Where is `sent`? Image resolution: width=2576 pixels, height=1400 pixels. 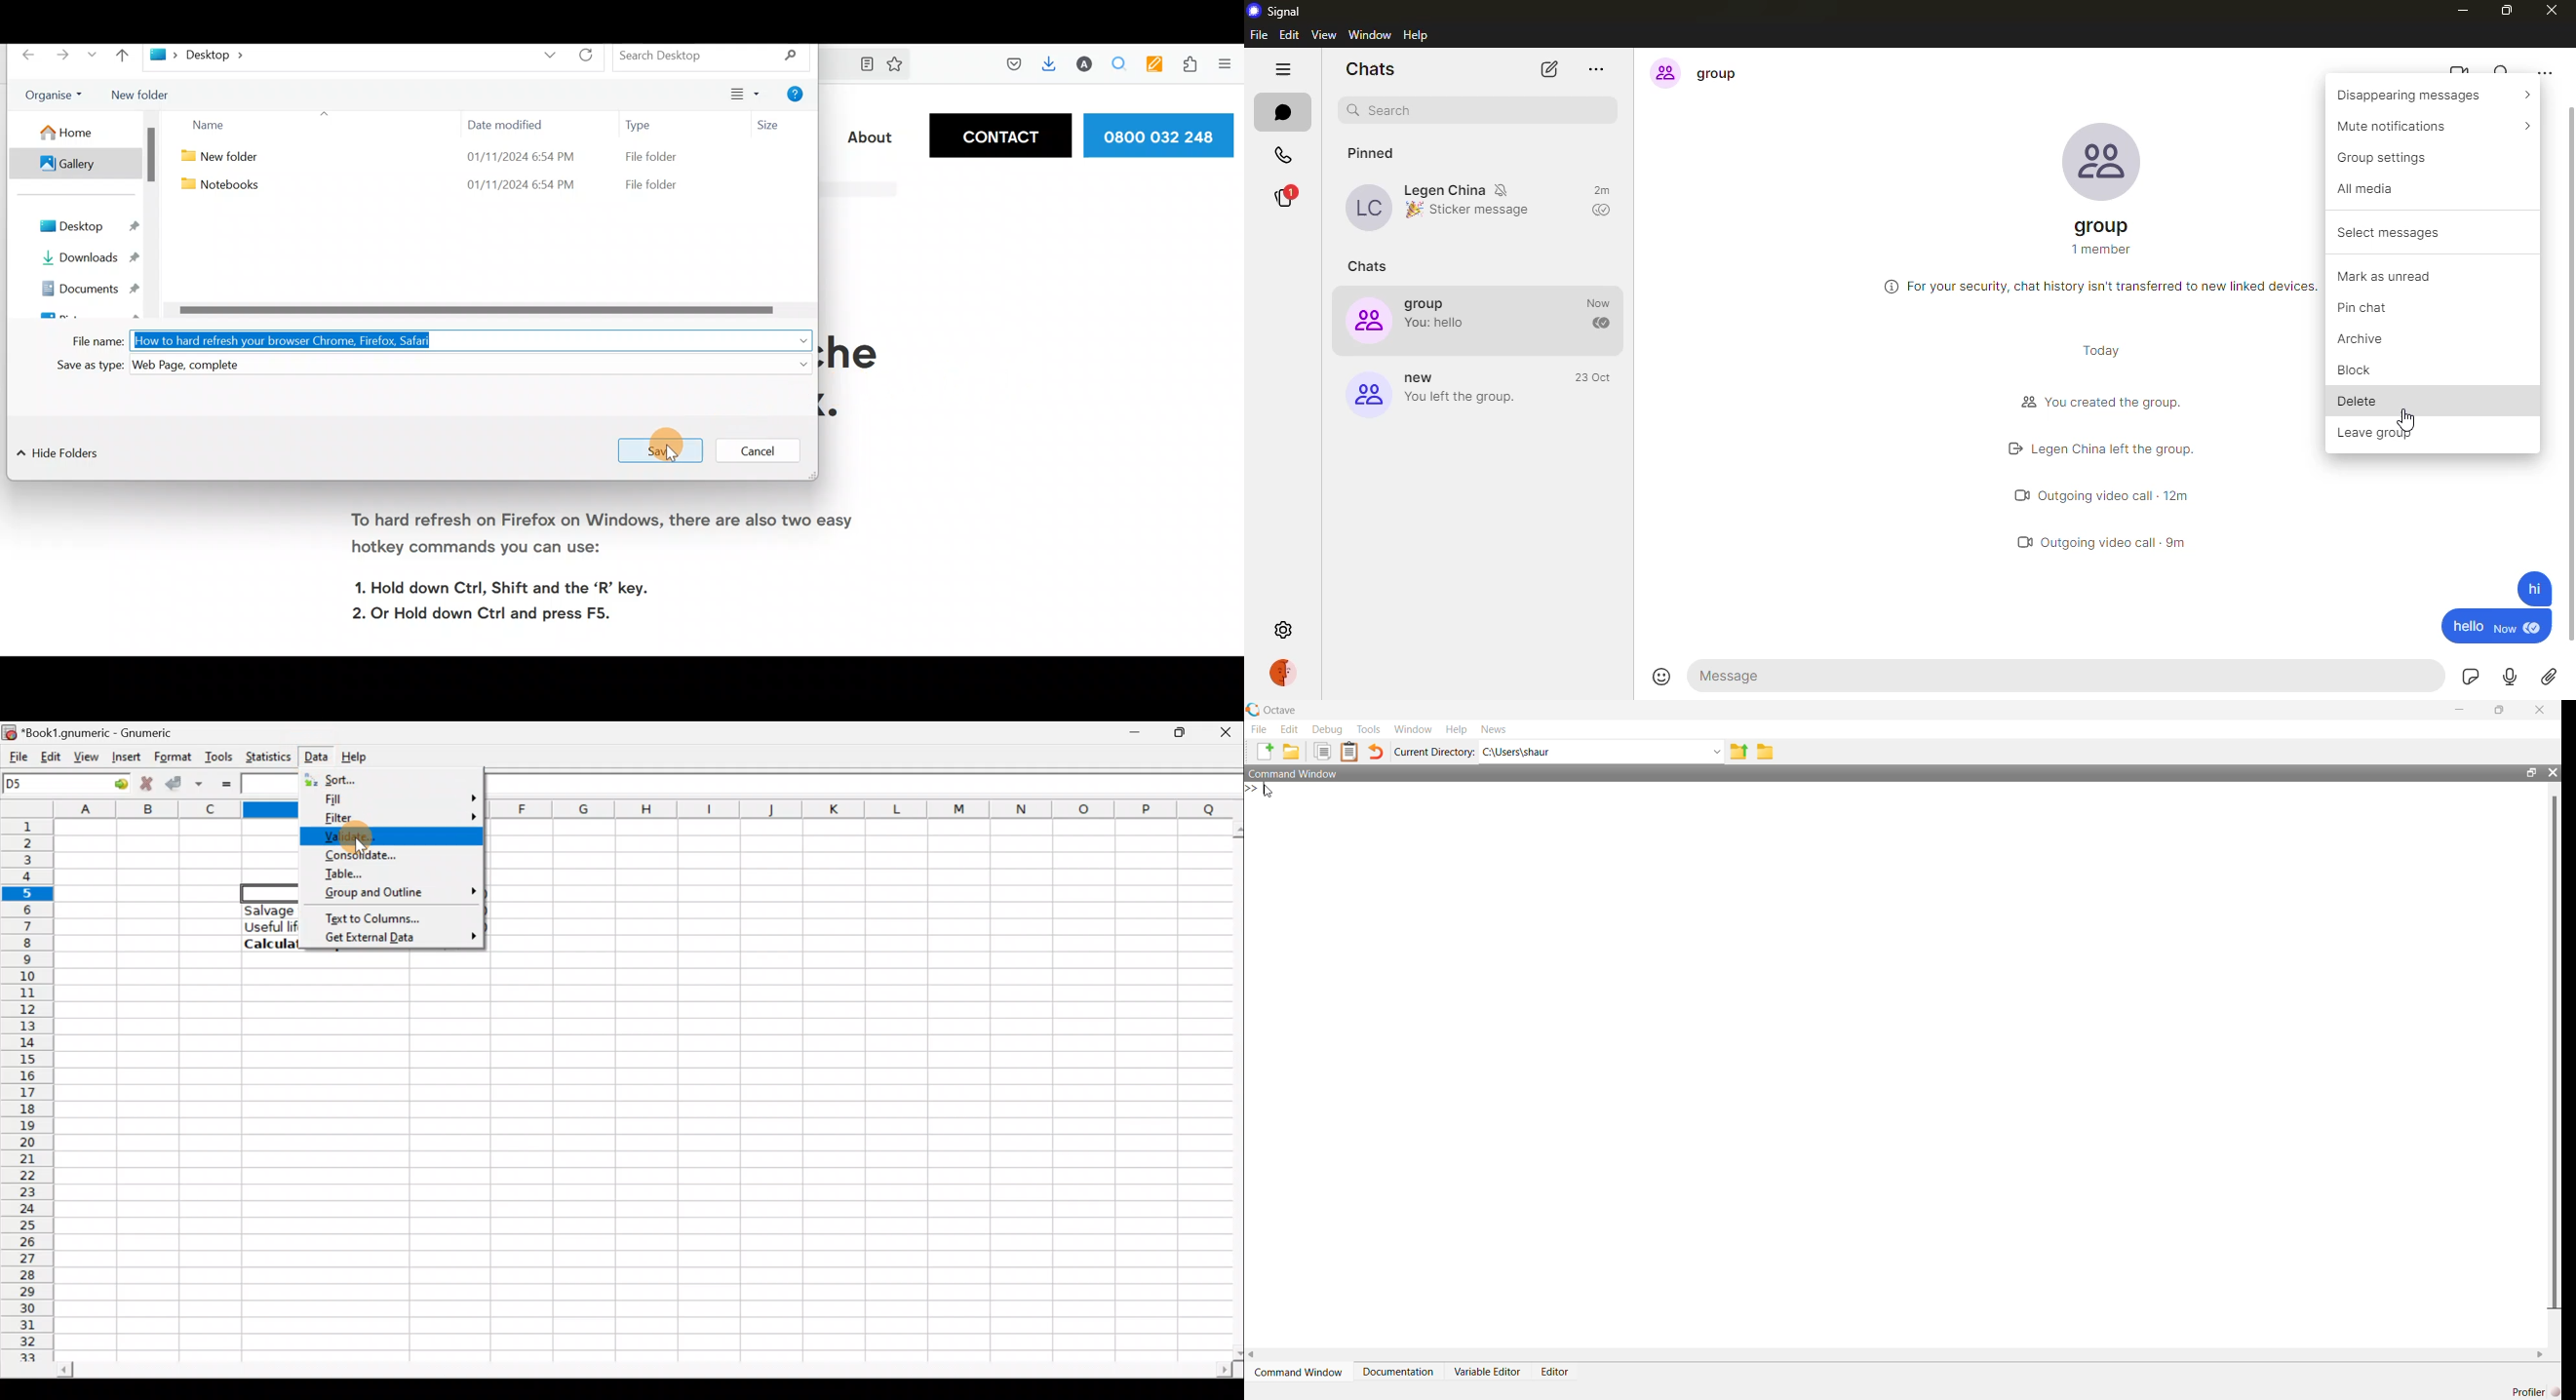 sent is located at coordinates (1600, 324).